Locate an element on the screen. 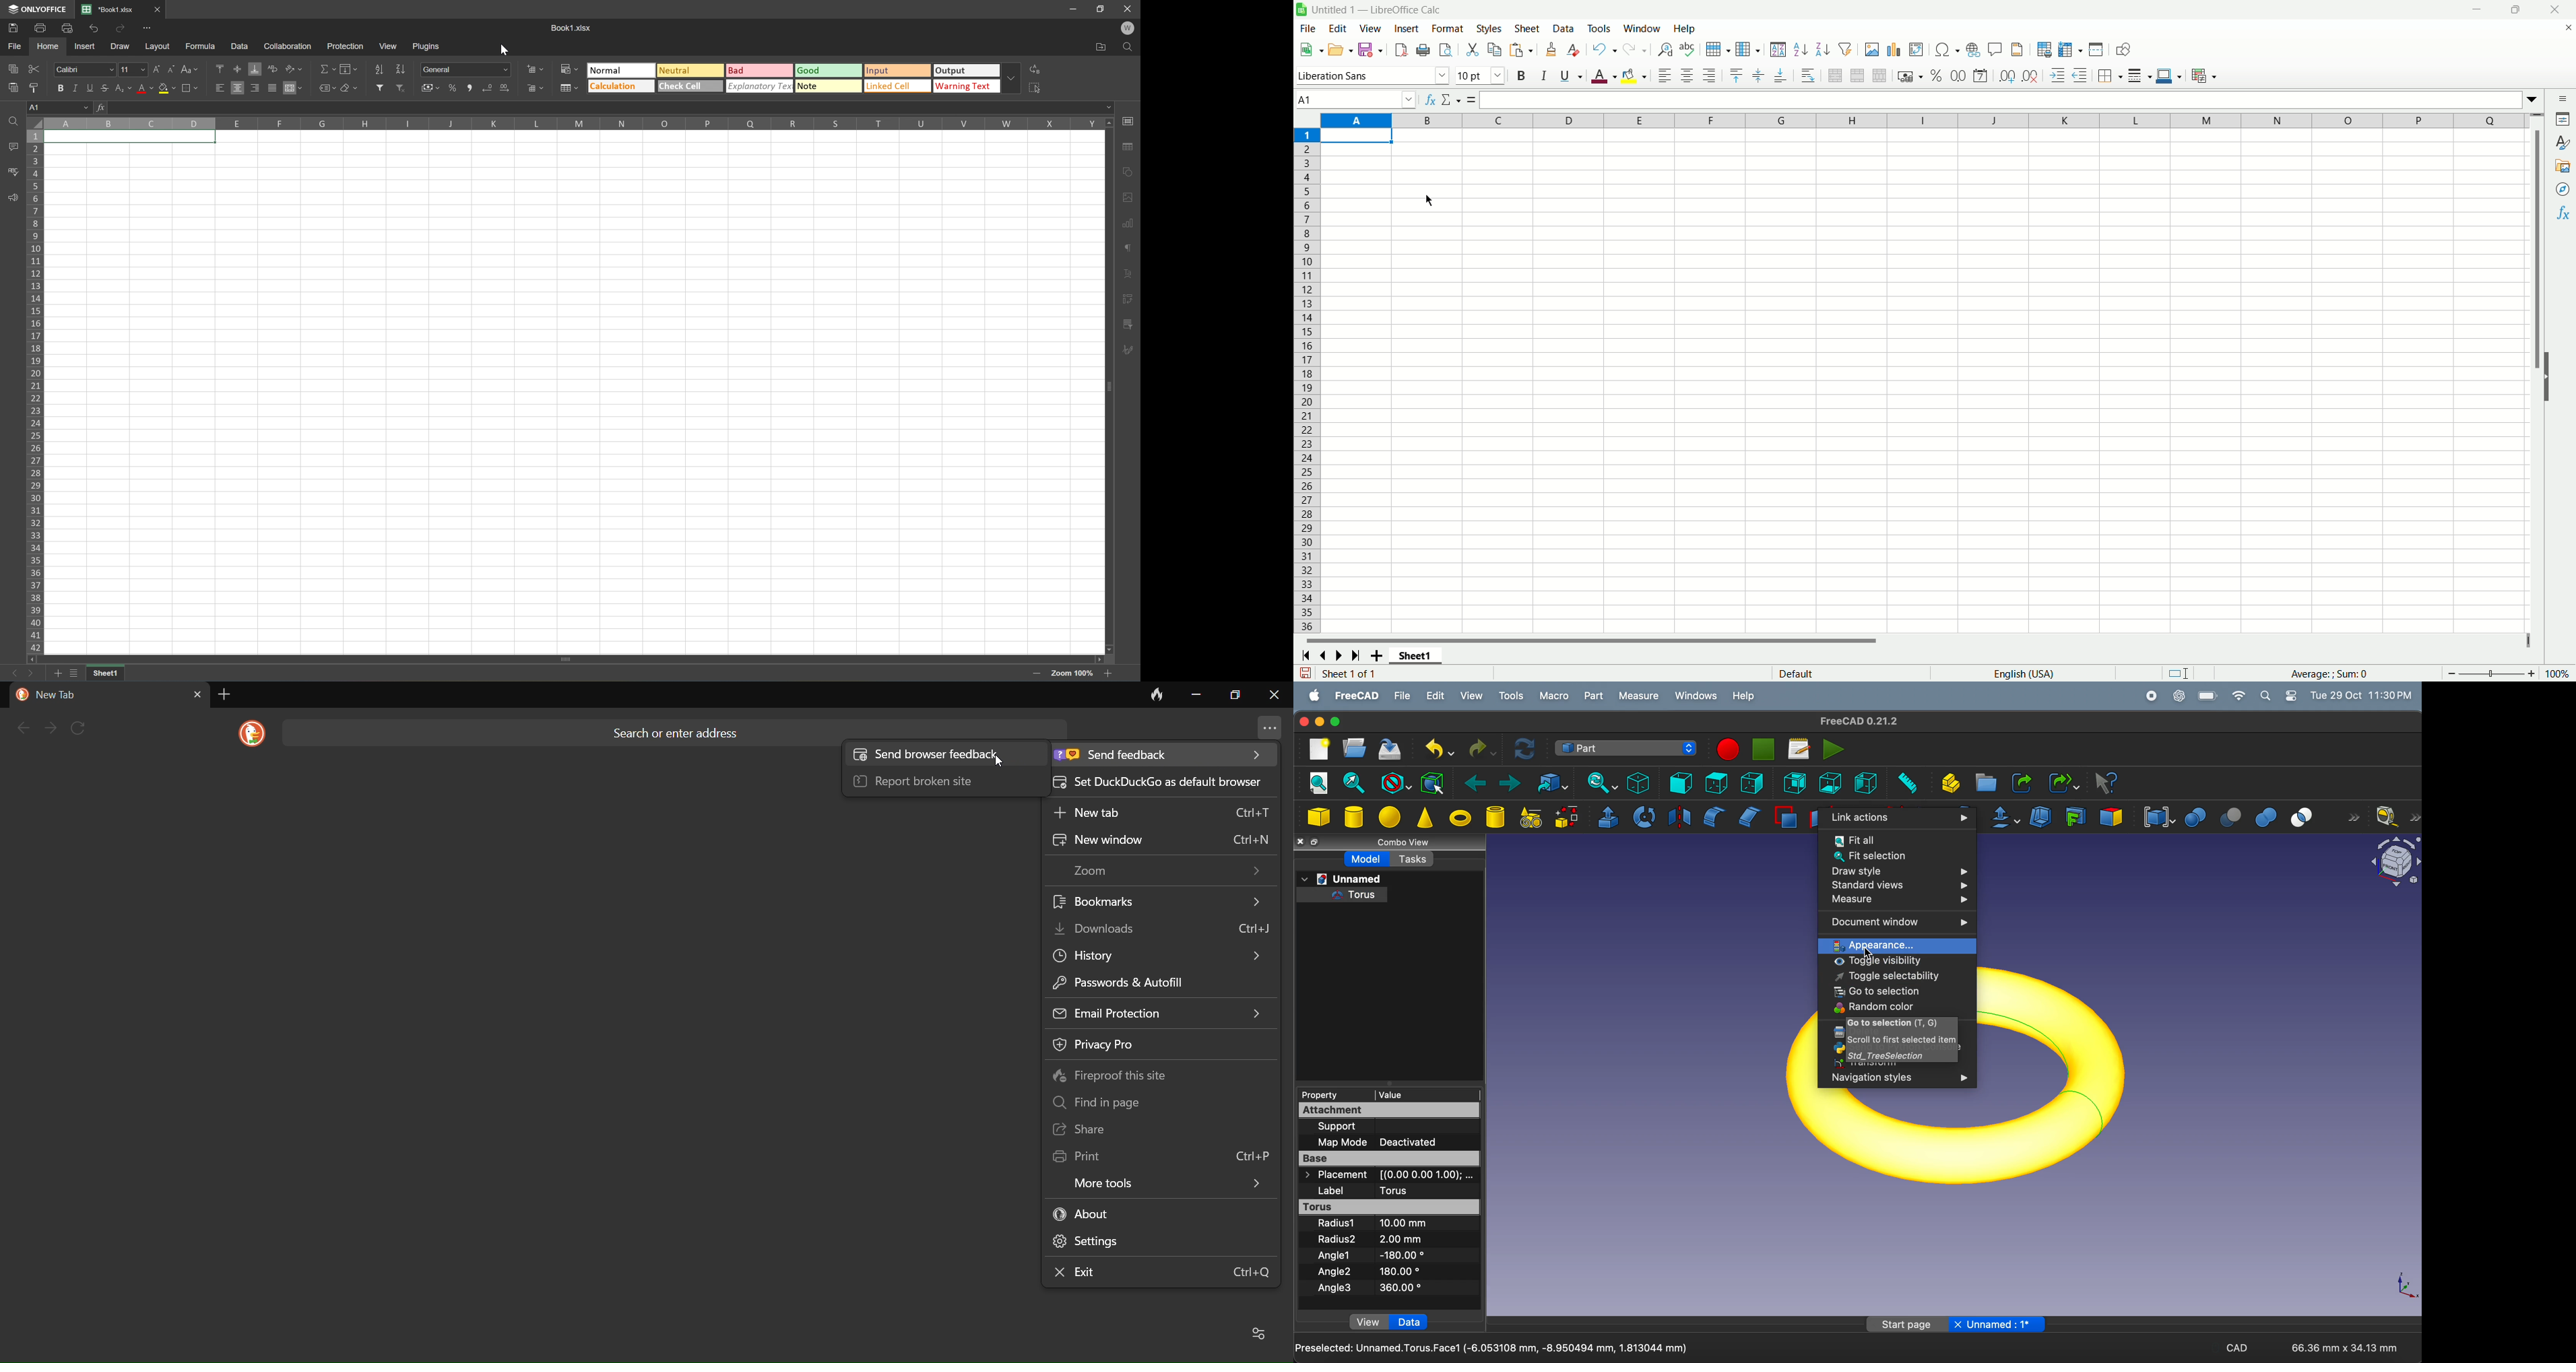 This screenshot has width=2576, height=1372. Welcome is located at coordinates (1131, 29).